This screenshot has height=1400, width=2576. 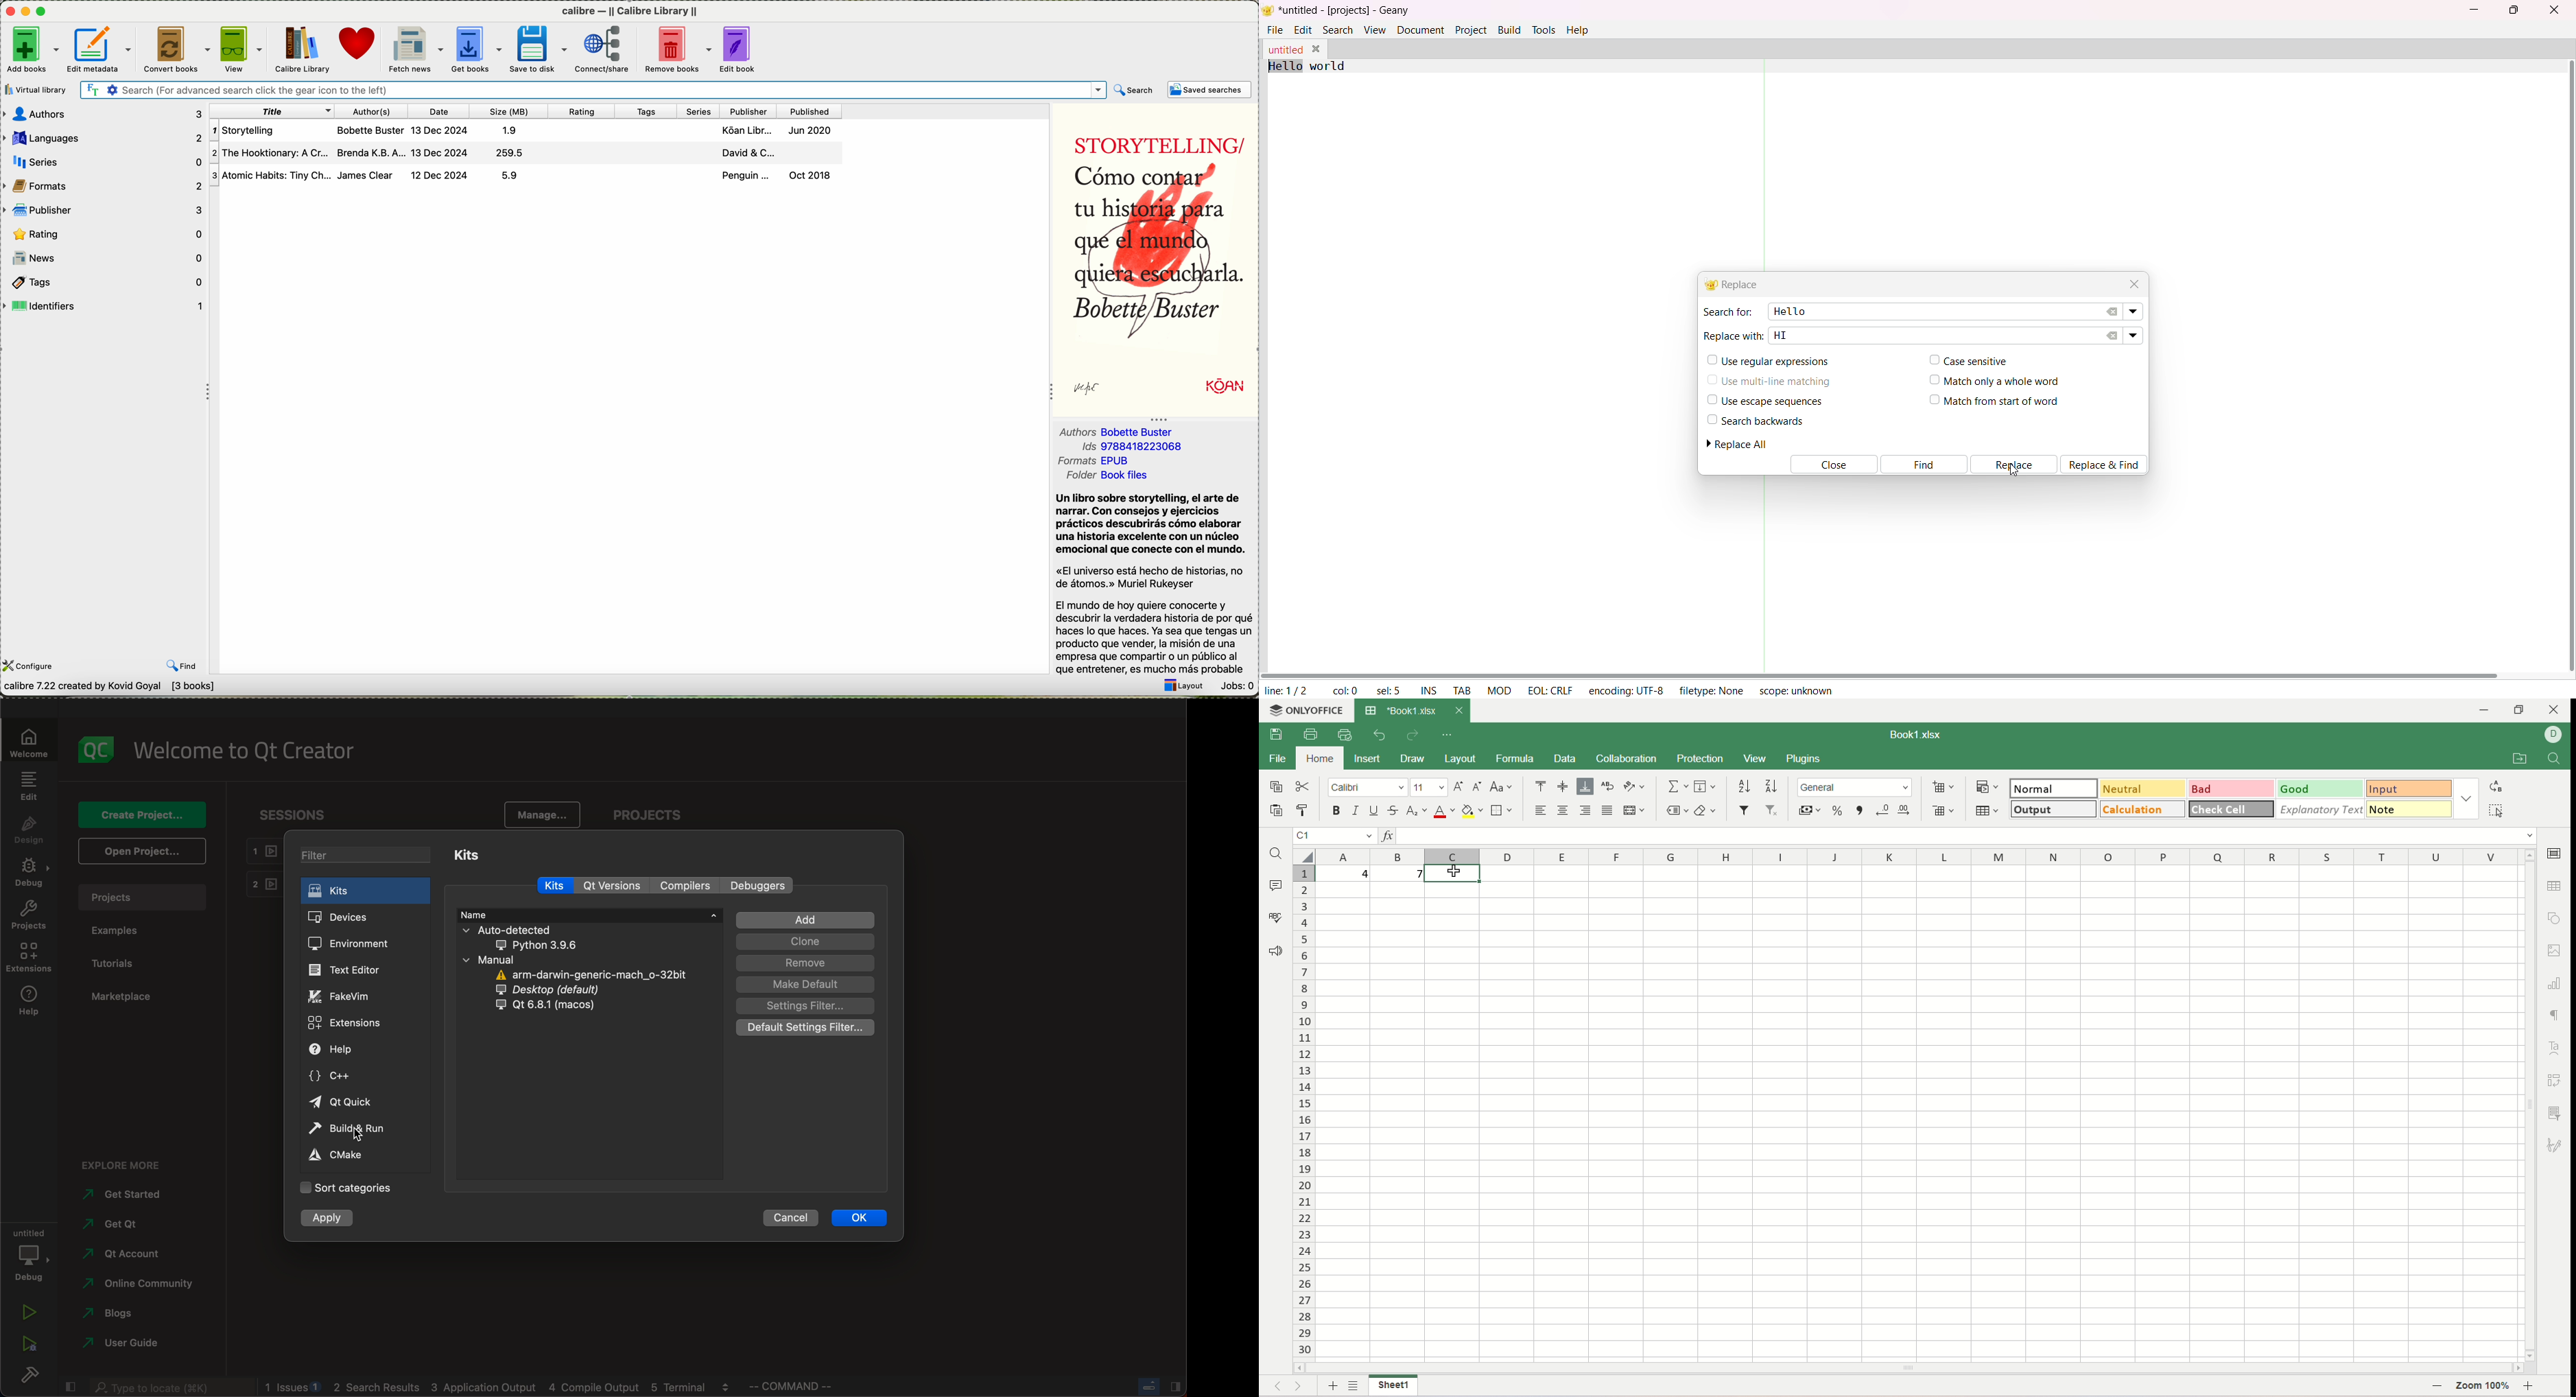 I want to click on series, so click(x=701, y=111).